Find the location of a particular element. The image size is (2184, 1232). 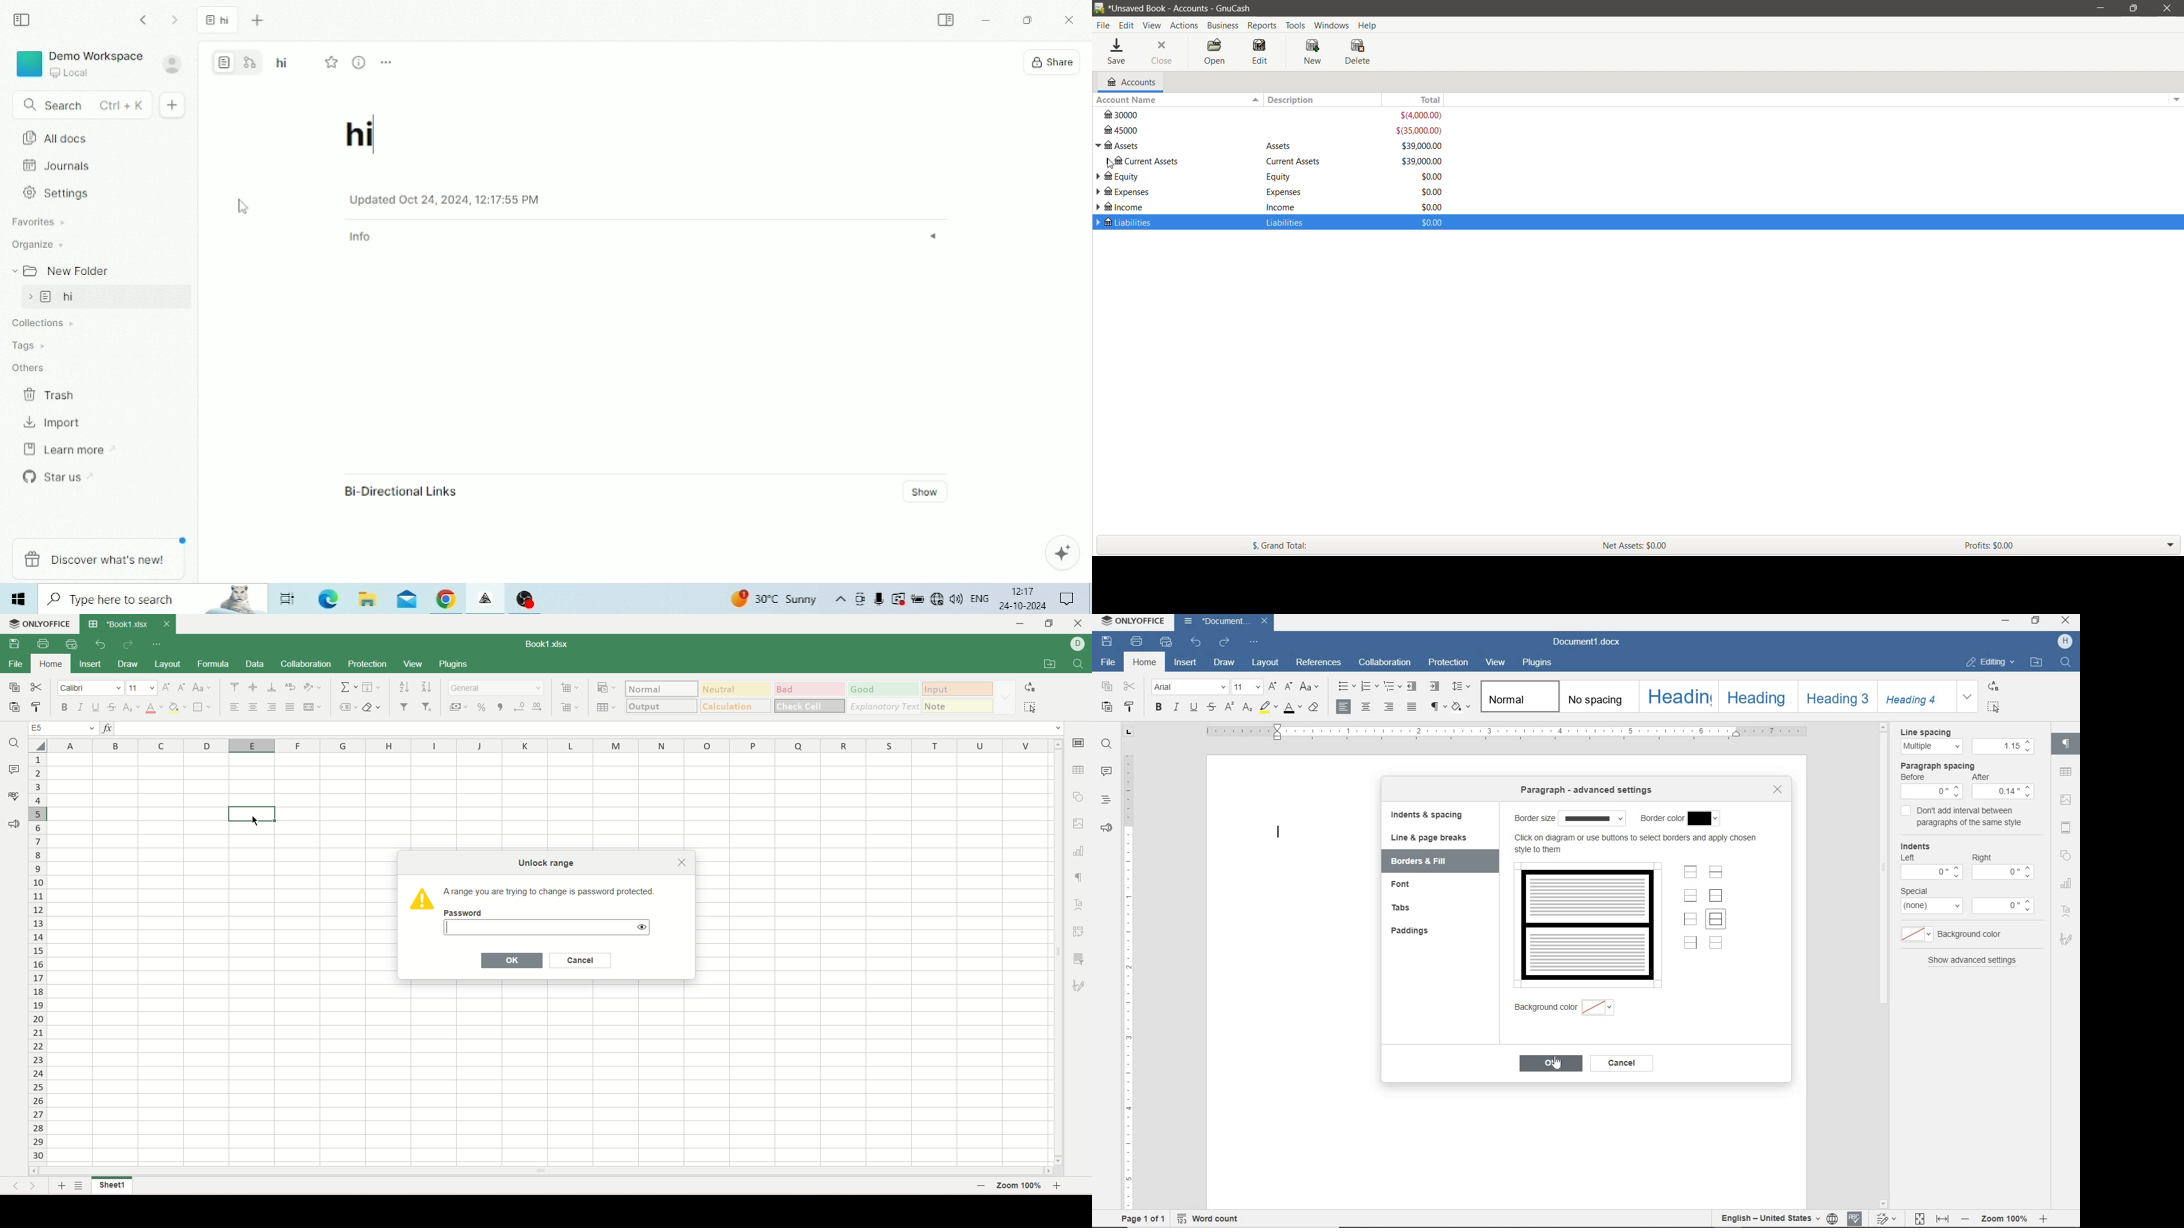

Minimize is located at coordinates (986, 21).